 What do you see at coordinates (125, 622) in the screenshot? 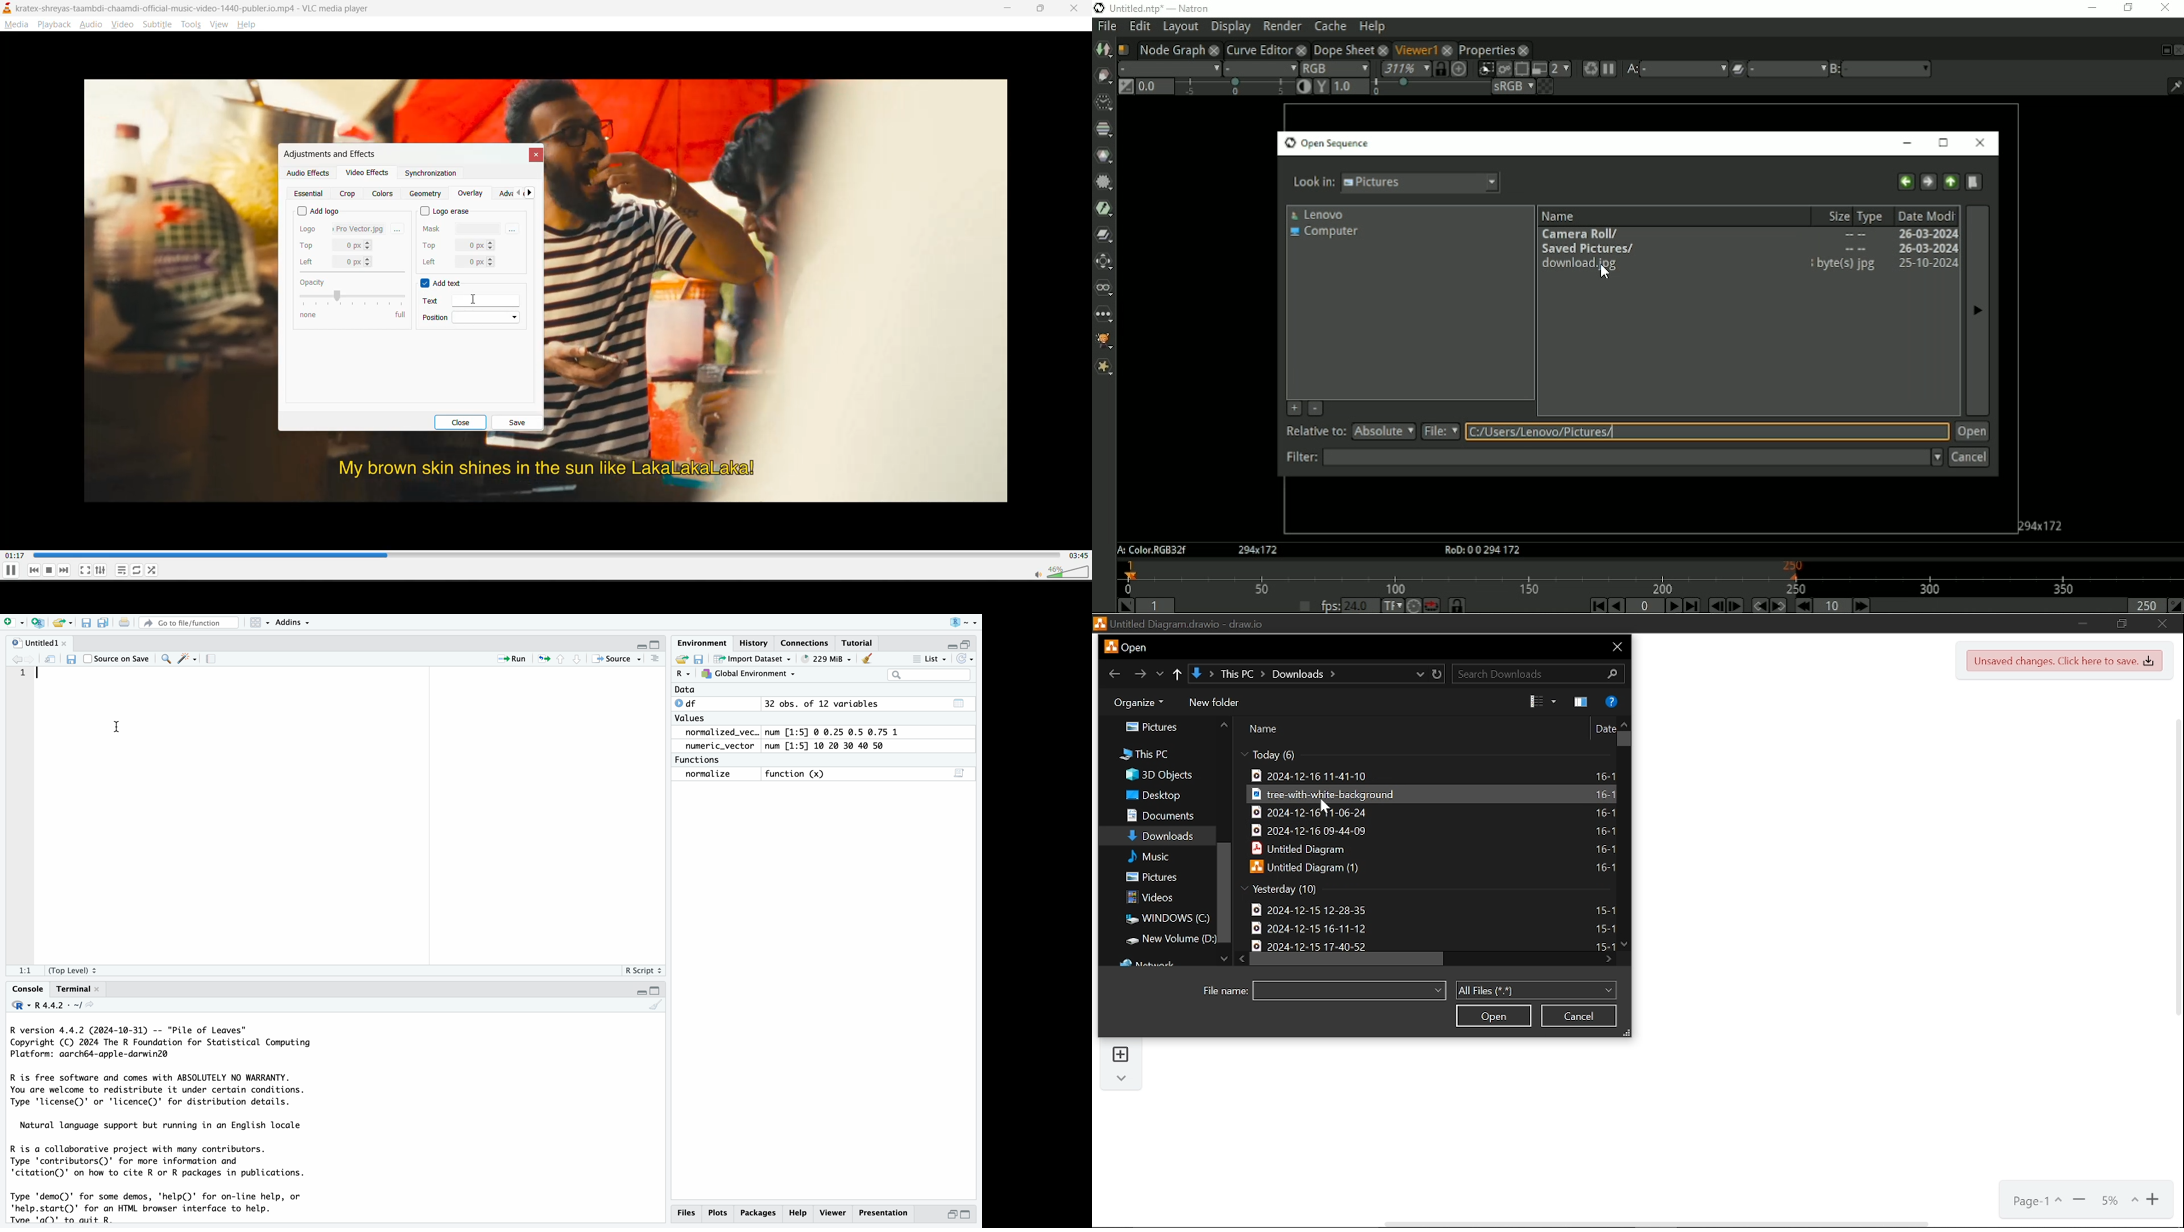
I see `print the current file` at bounding box center [125, 622].